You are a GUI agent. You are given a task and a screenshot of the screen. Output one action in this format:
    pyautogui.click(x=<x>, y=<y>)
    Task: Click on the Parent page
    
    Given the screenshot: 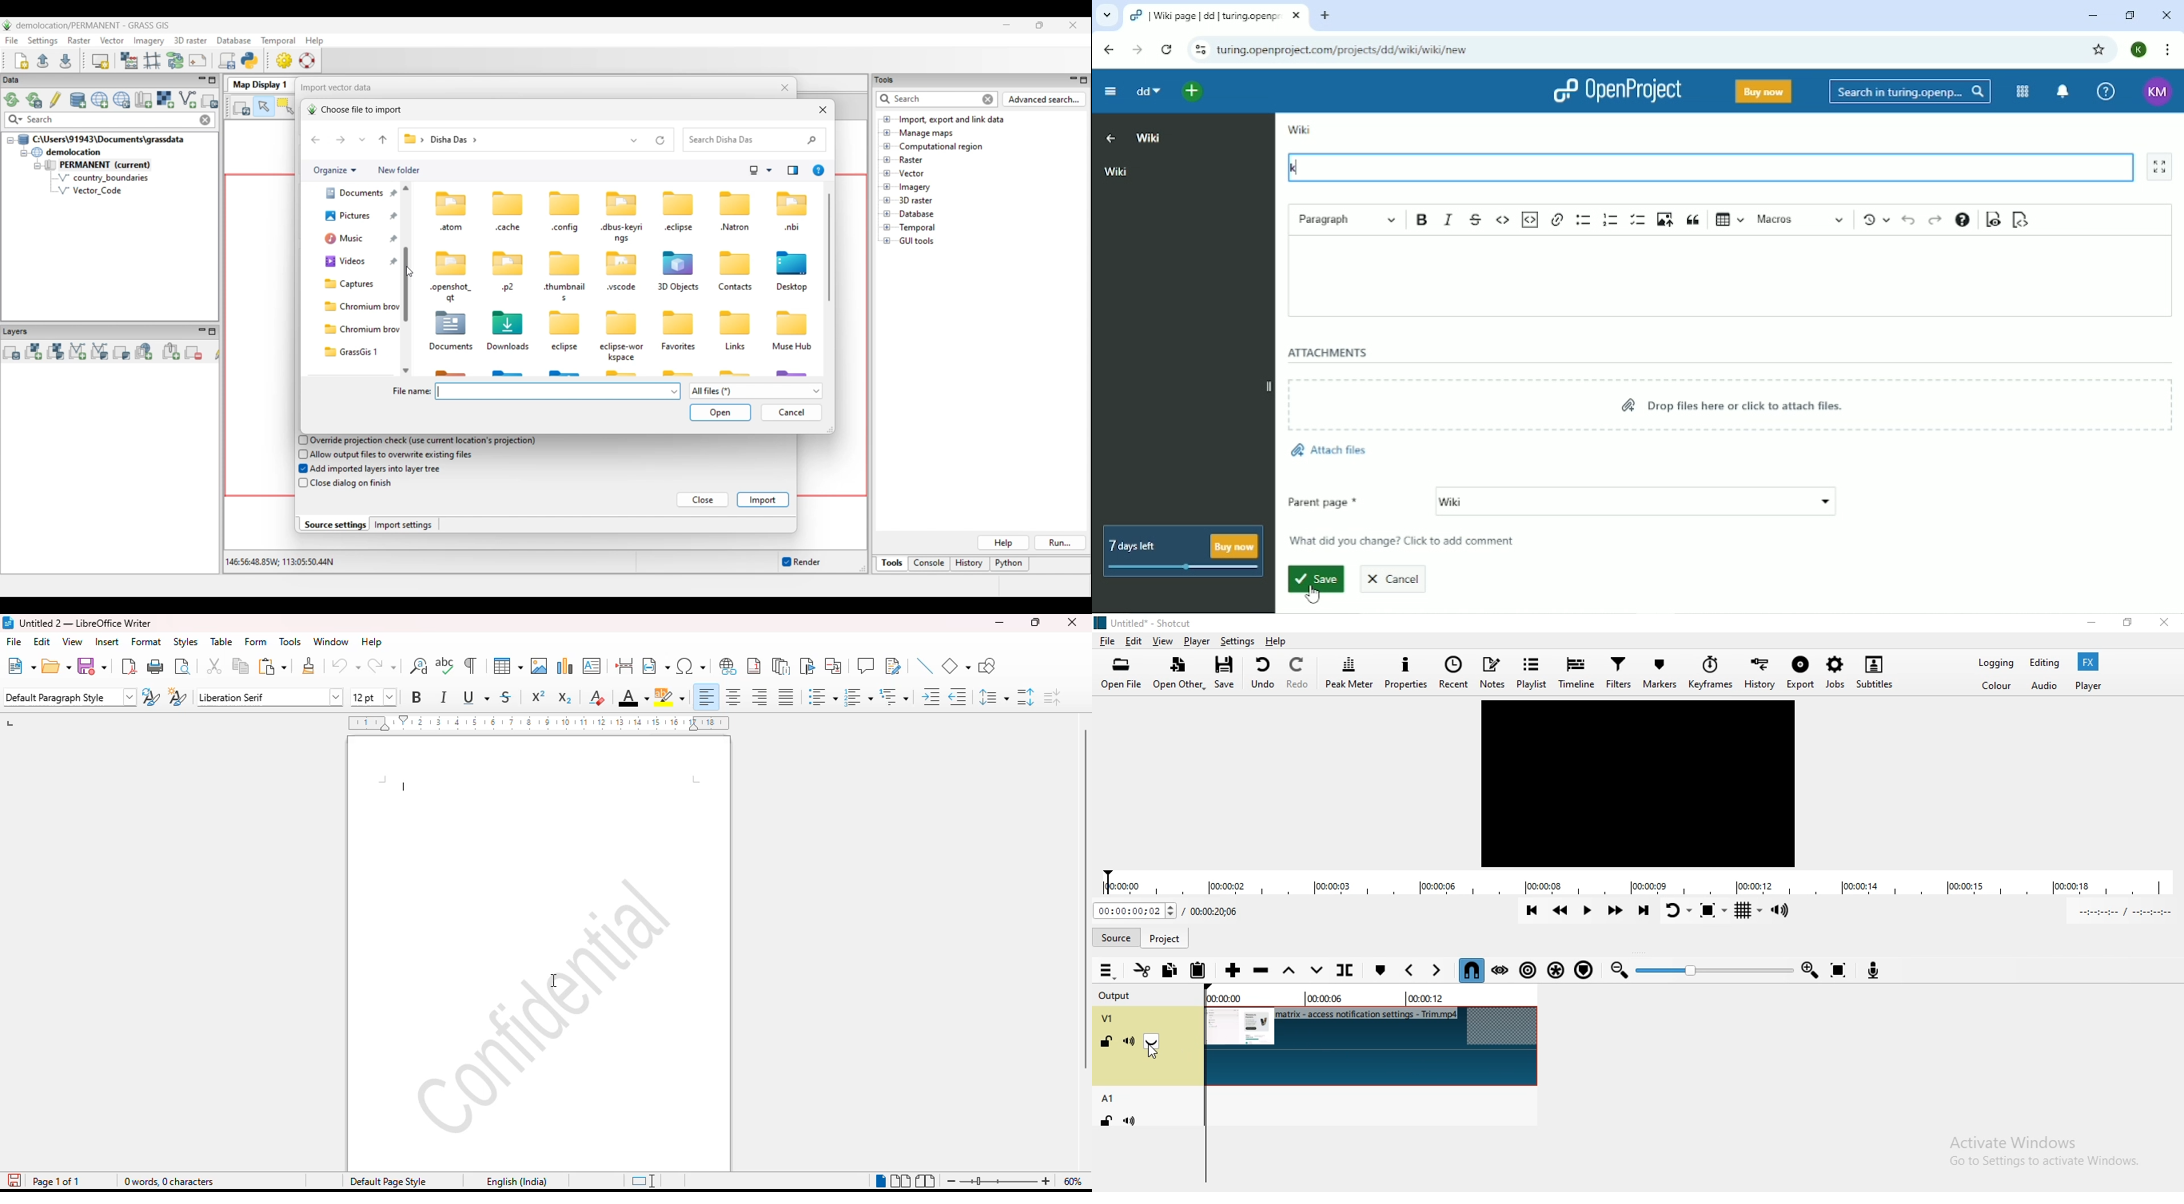 What is the action you would take?
    pyautogui.click(x=1330, y=501)
    